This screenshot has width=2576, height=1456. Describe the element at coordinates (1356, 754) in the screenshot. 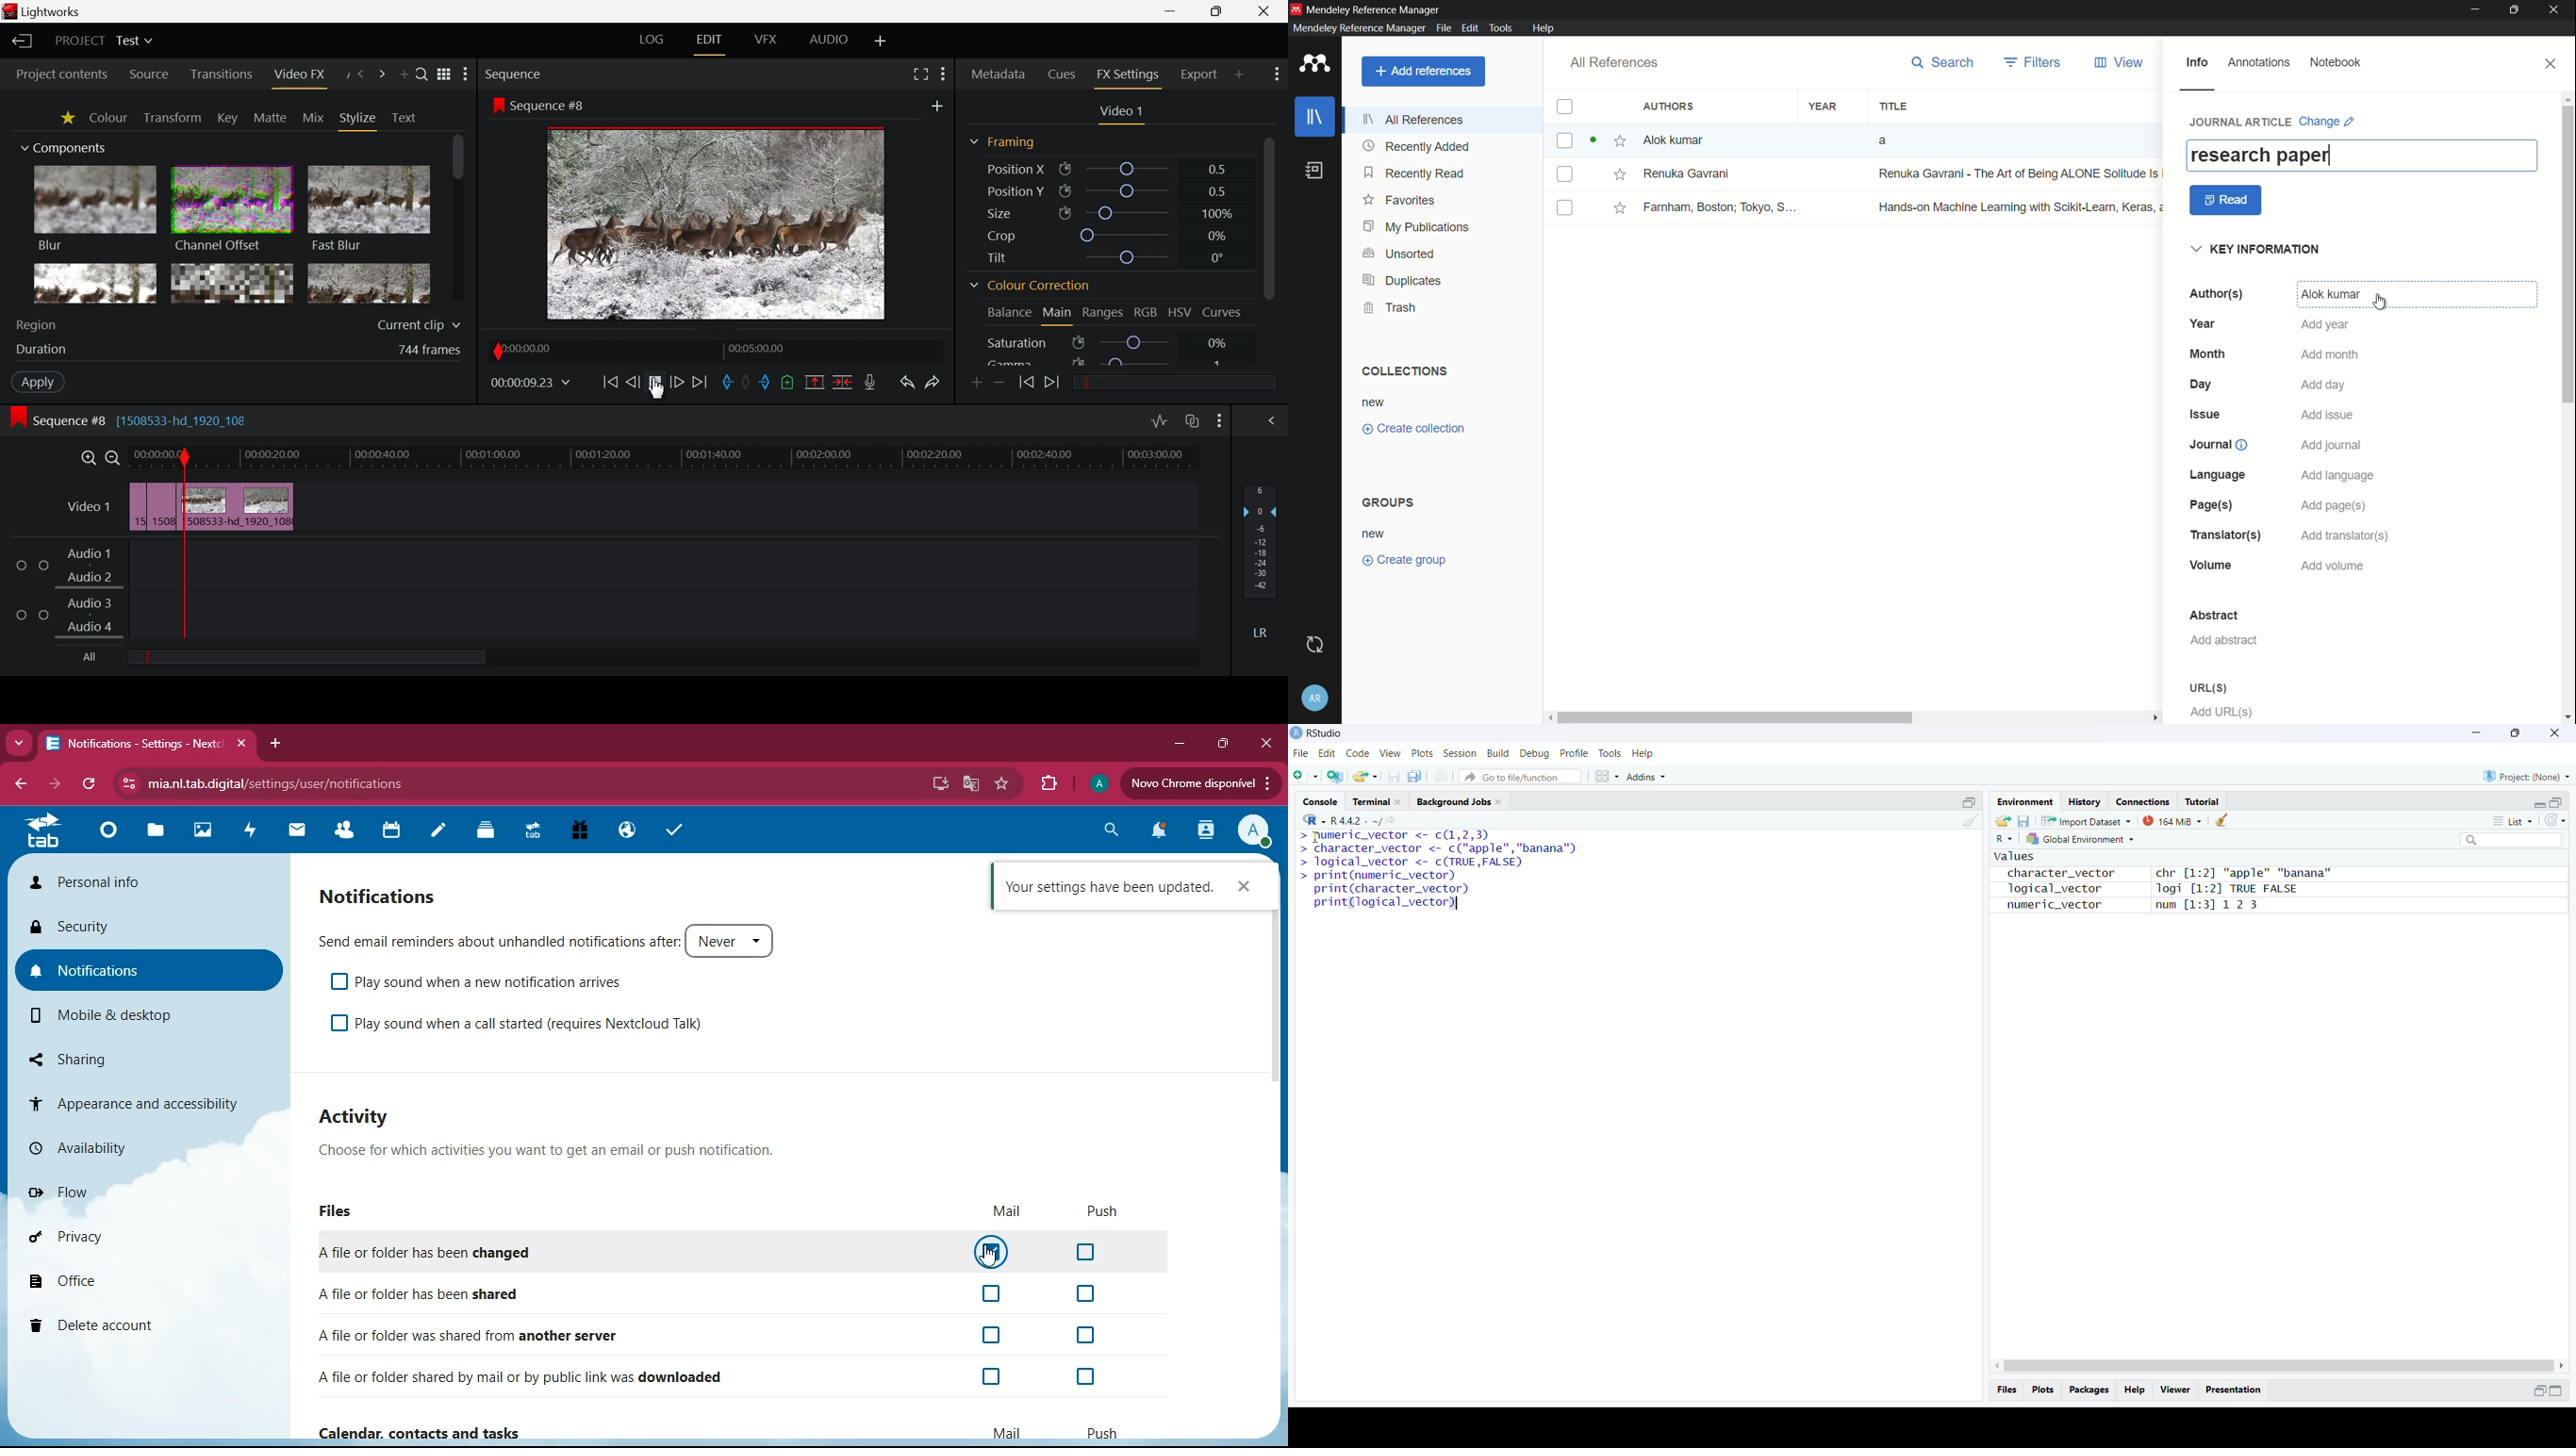

I see `Code` at that location.